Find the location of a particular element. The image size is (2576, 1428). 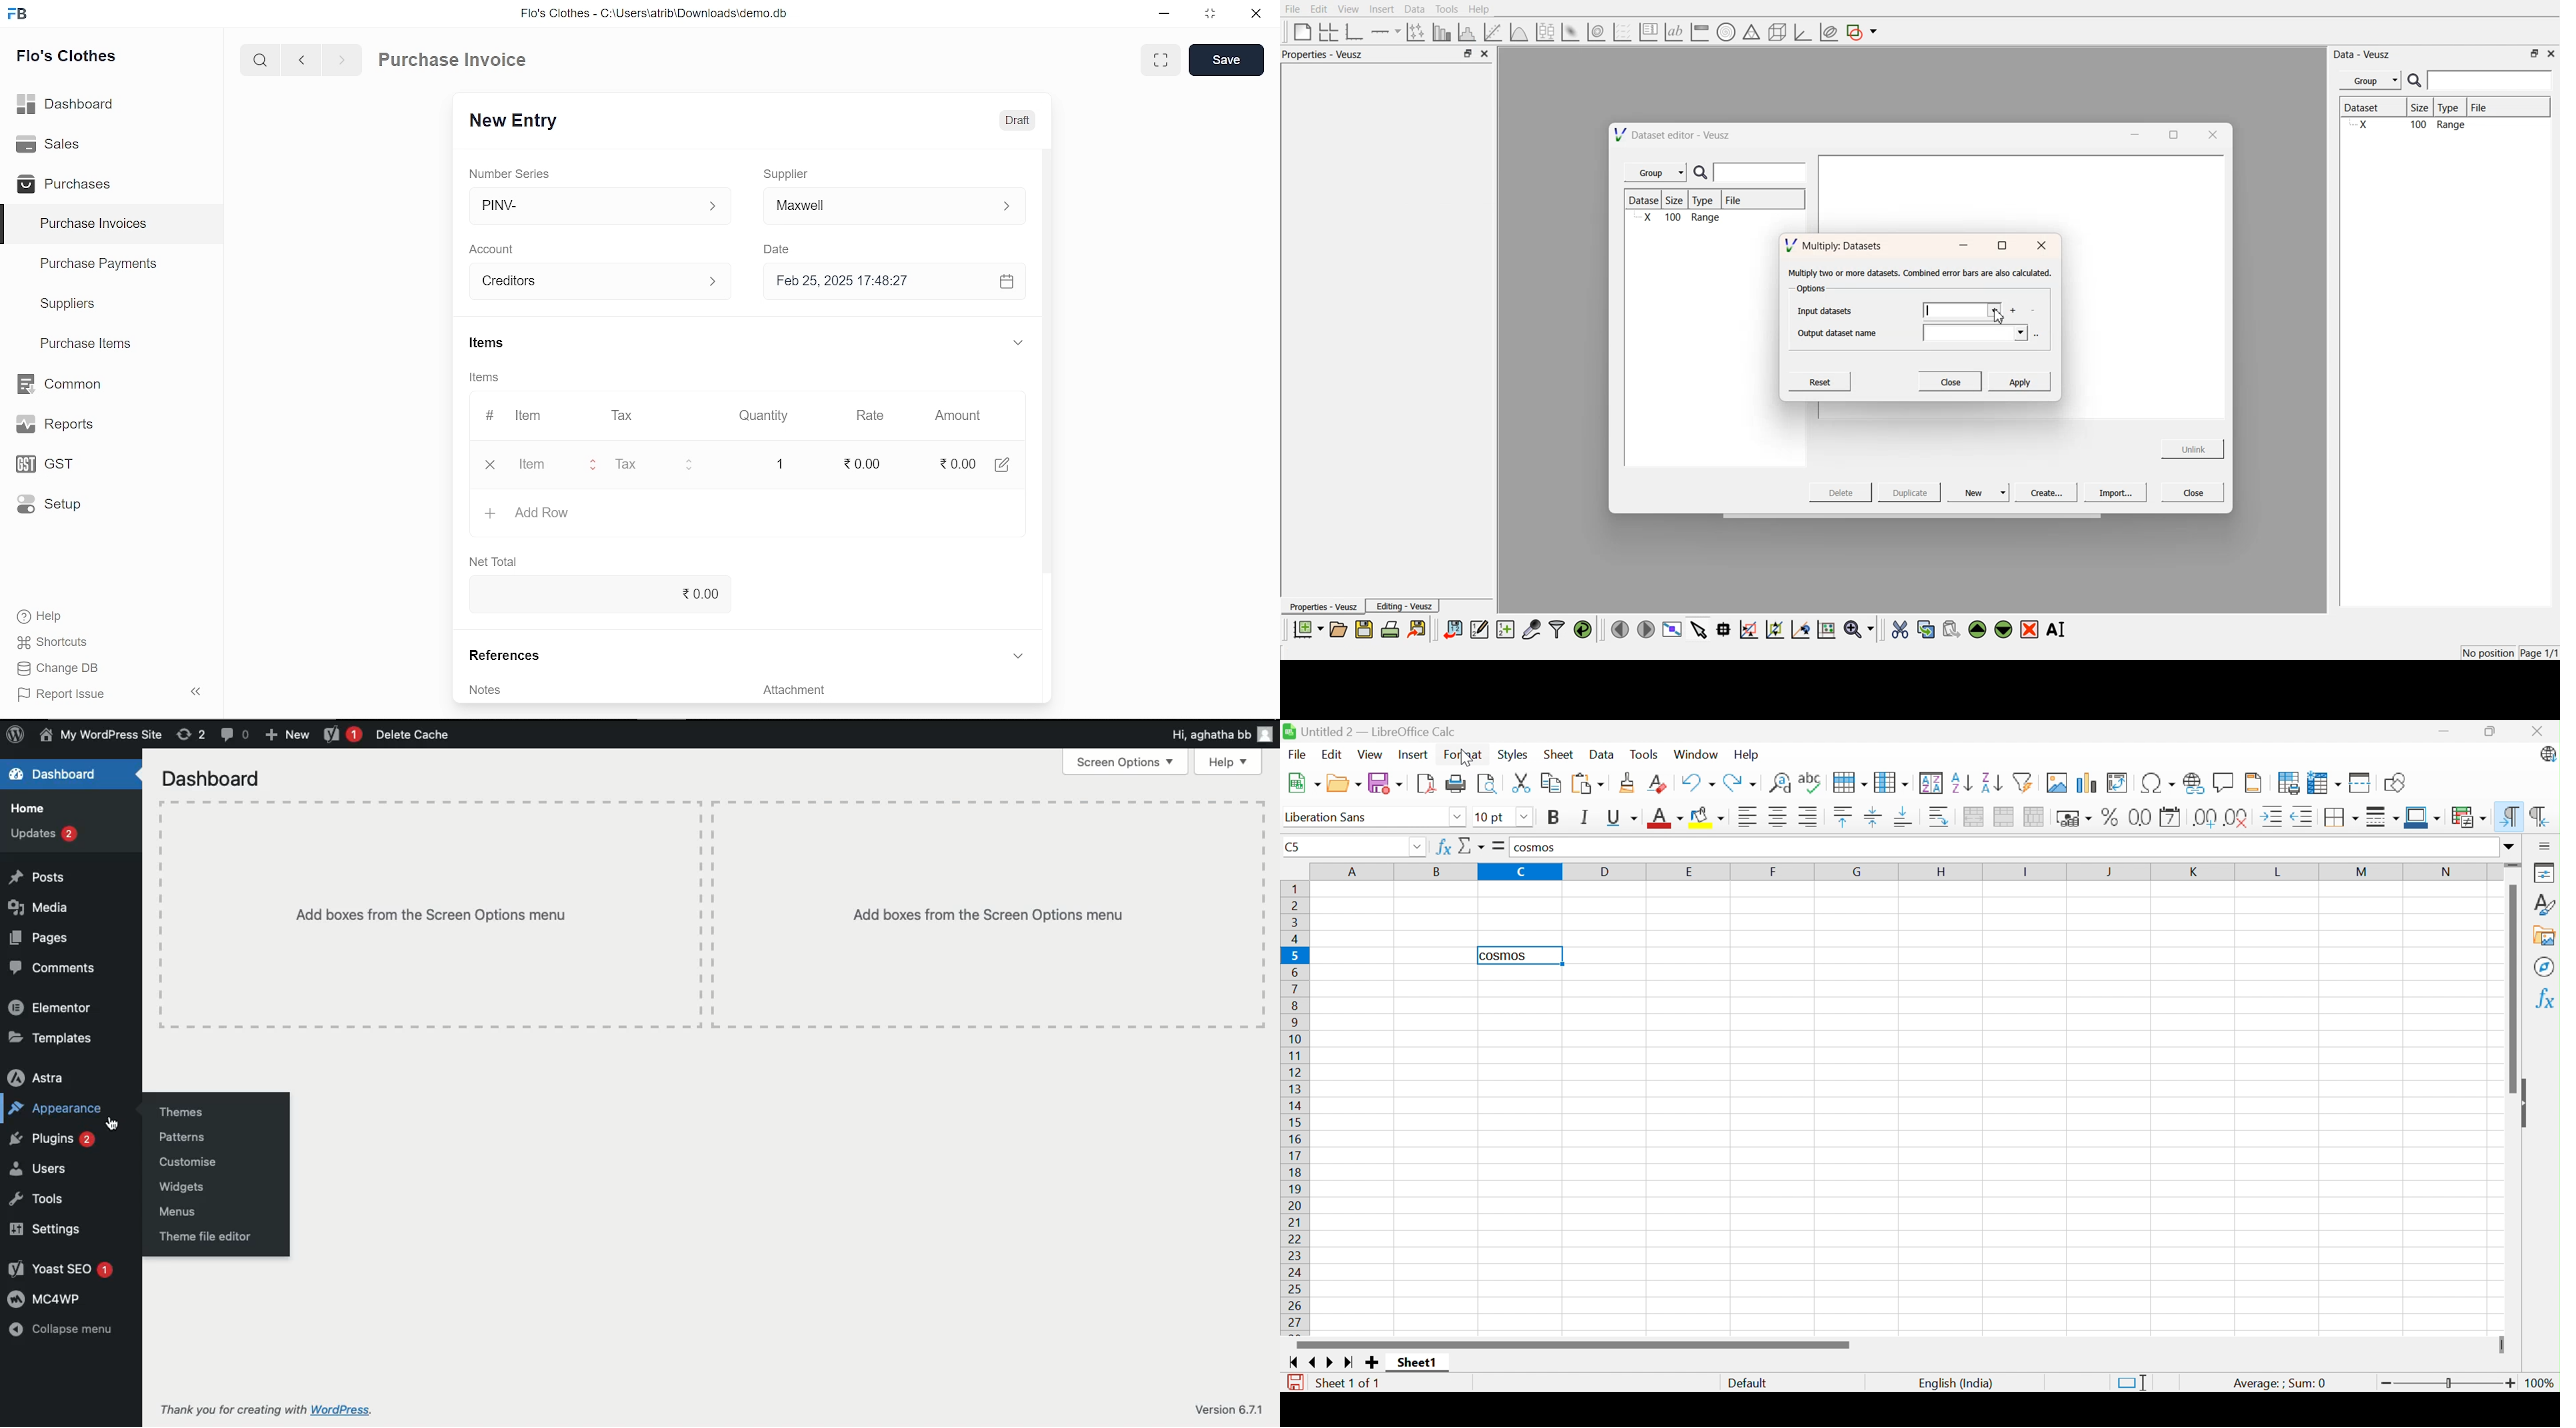

‘Menus is located at coordinates (186, 1211).